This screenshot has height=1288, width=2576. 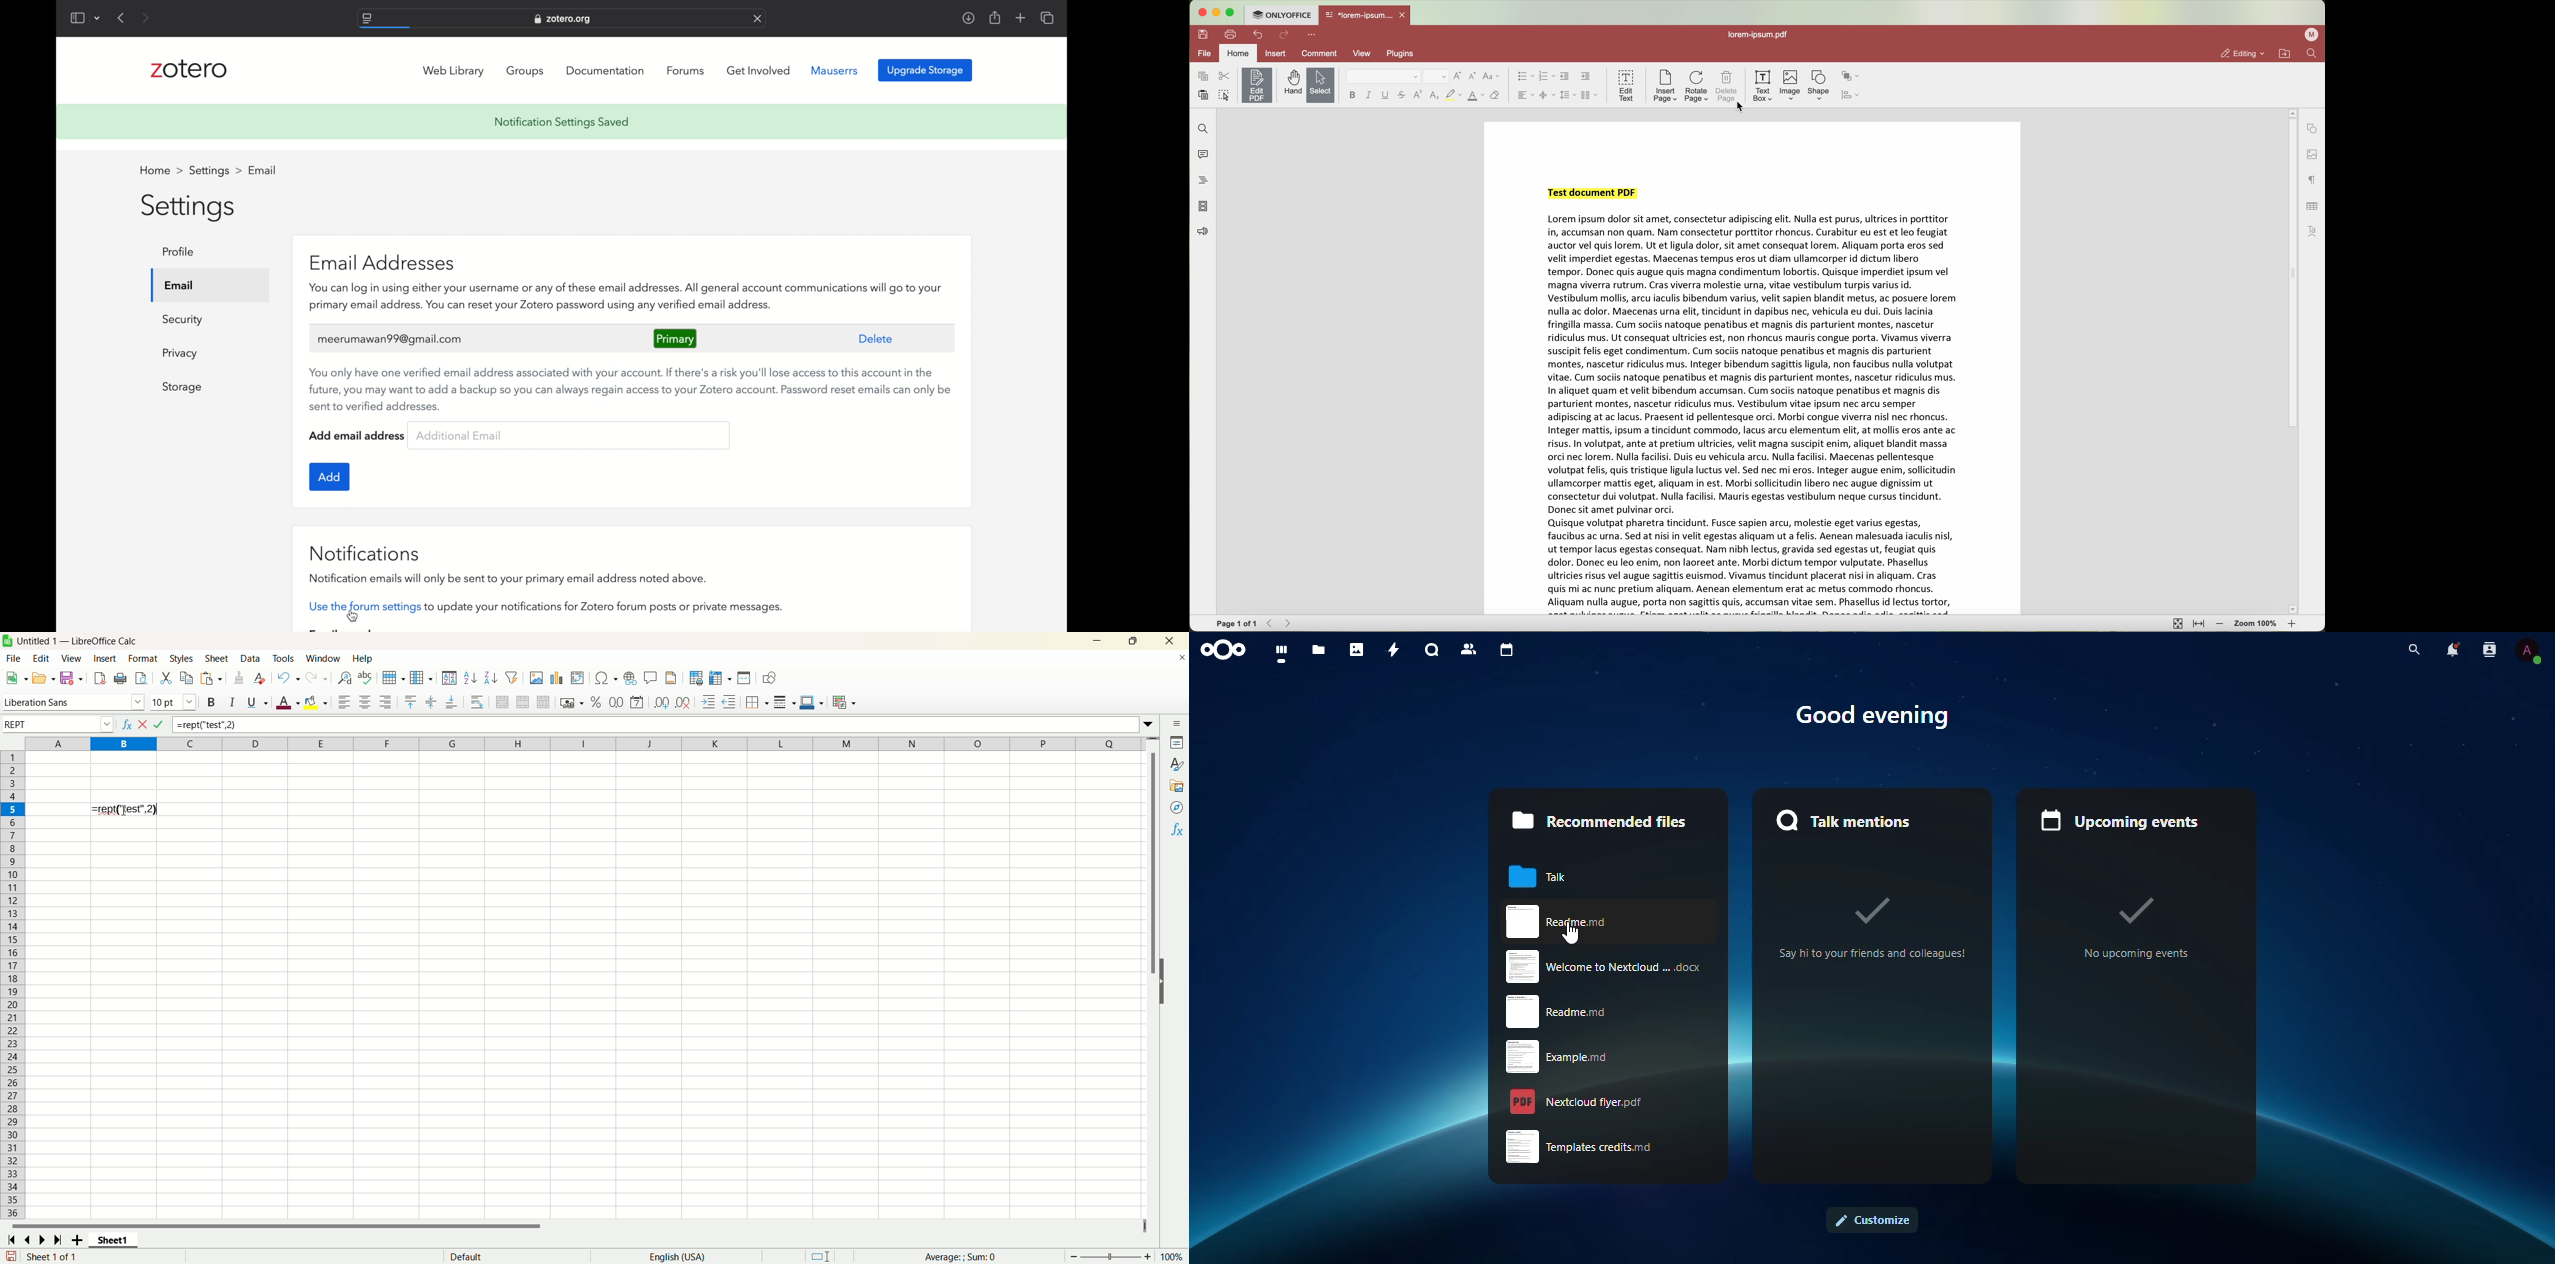 What do you see at coordinates (383, 262) in the screenshot?
I see `email addresses` at bounding box center [383, 262].